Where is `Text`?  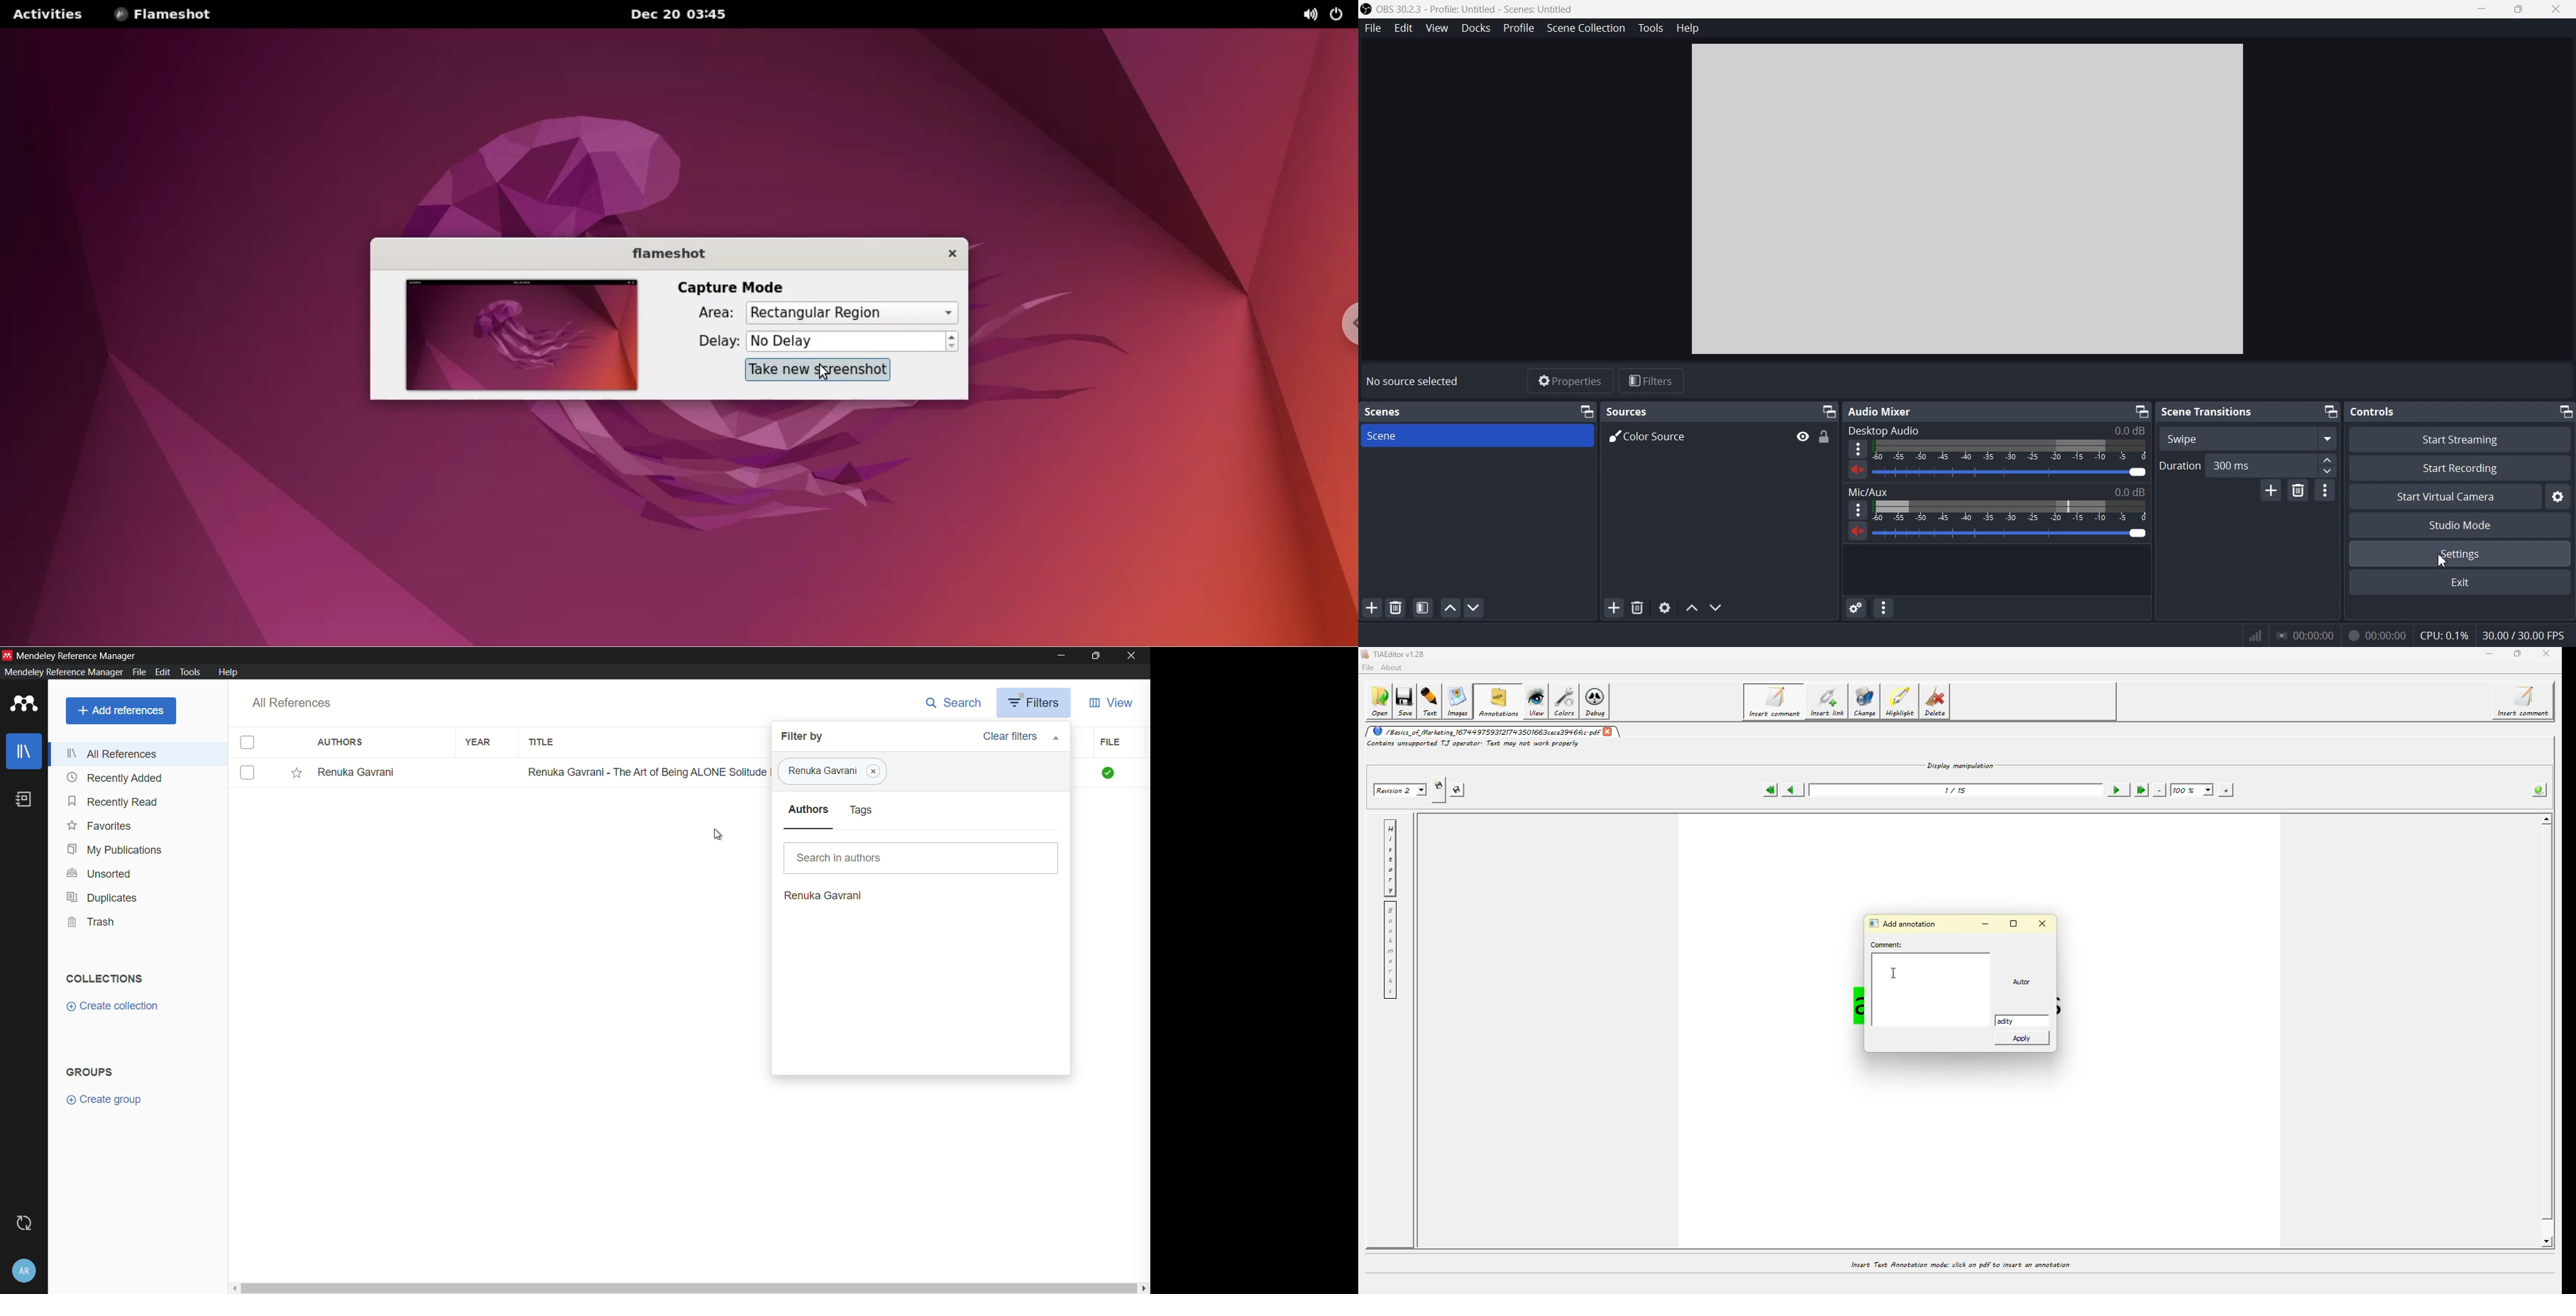 Text is located at coordinates (1997, 490).